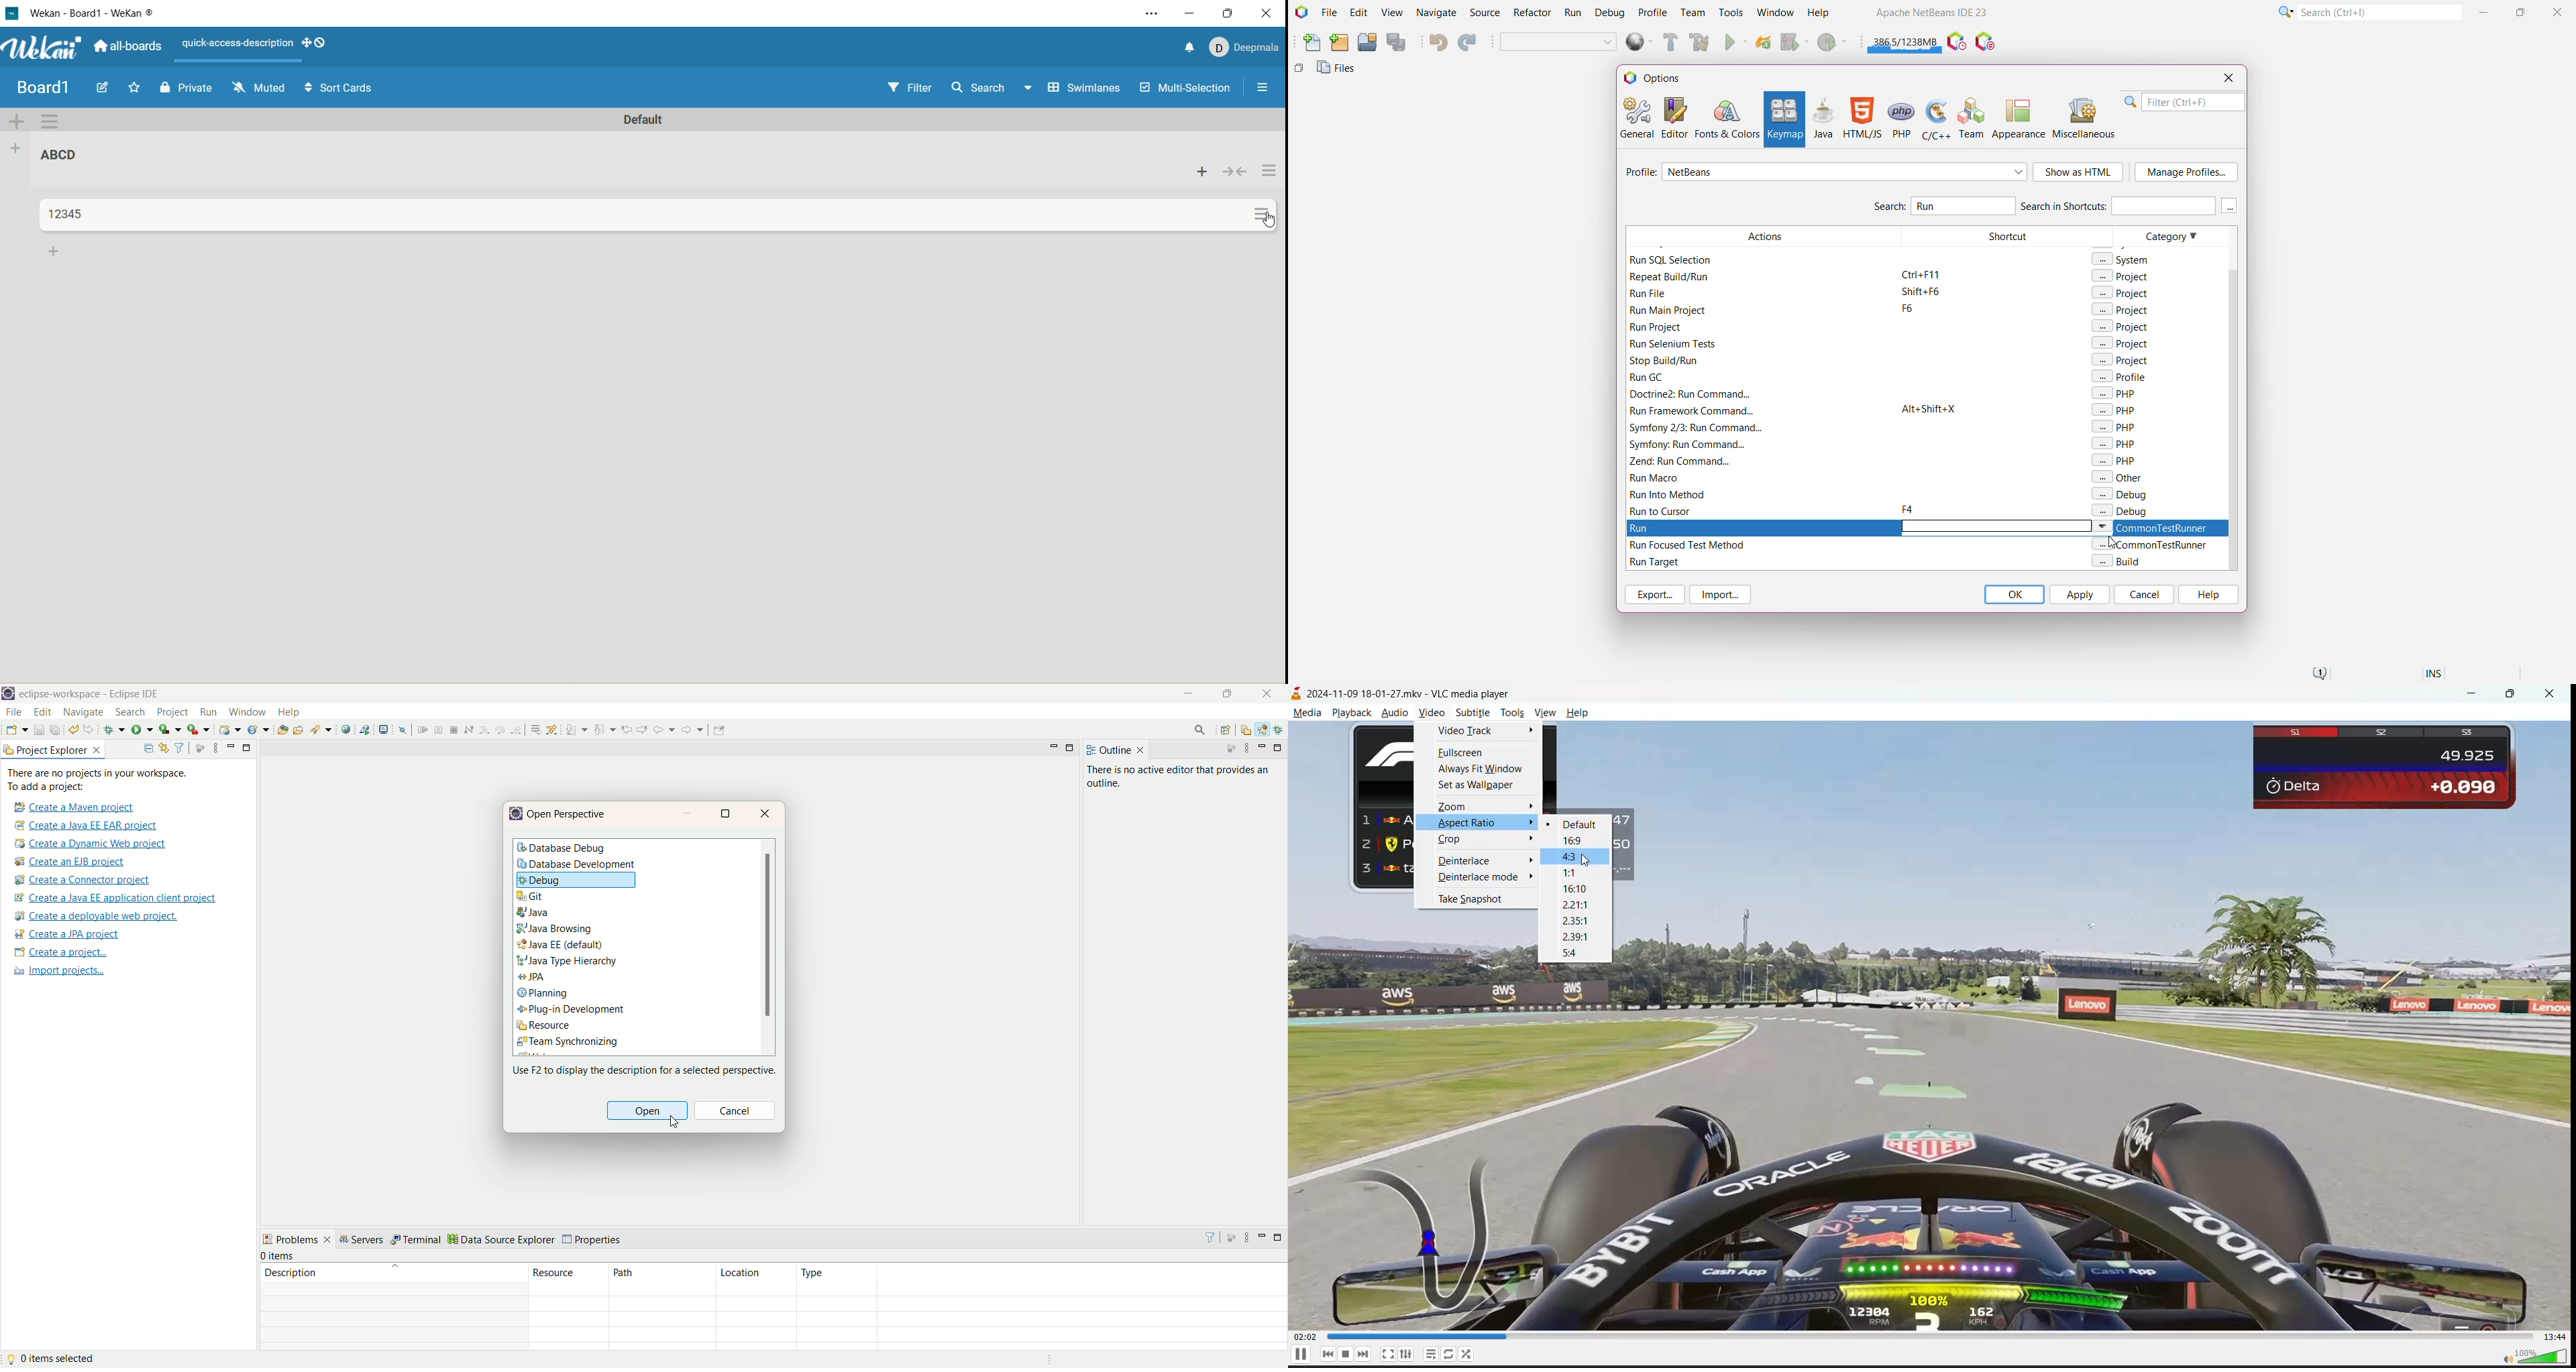 This screenshot has width=2576, height=1372. Describe the element at coordinates (106, 88) in the screenshot. I see `edit` at that location.